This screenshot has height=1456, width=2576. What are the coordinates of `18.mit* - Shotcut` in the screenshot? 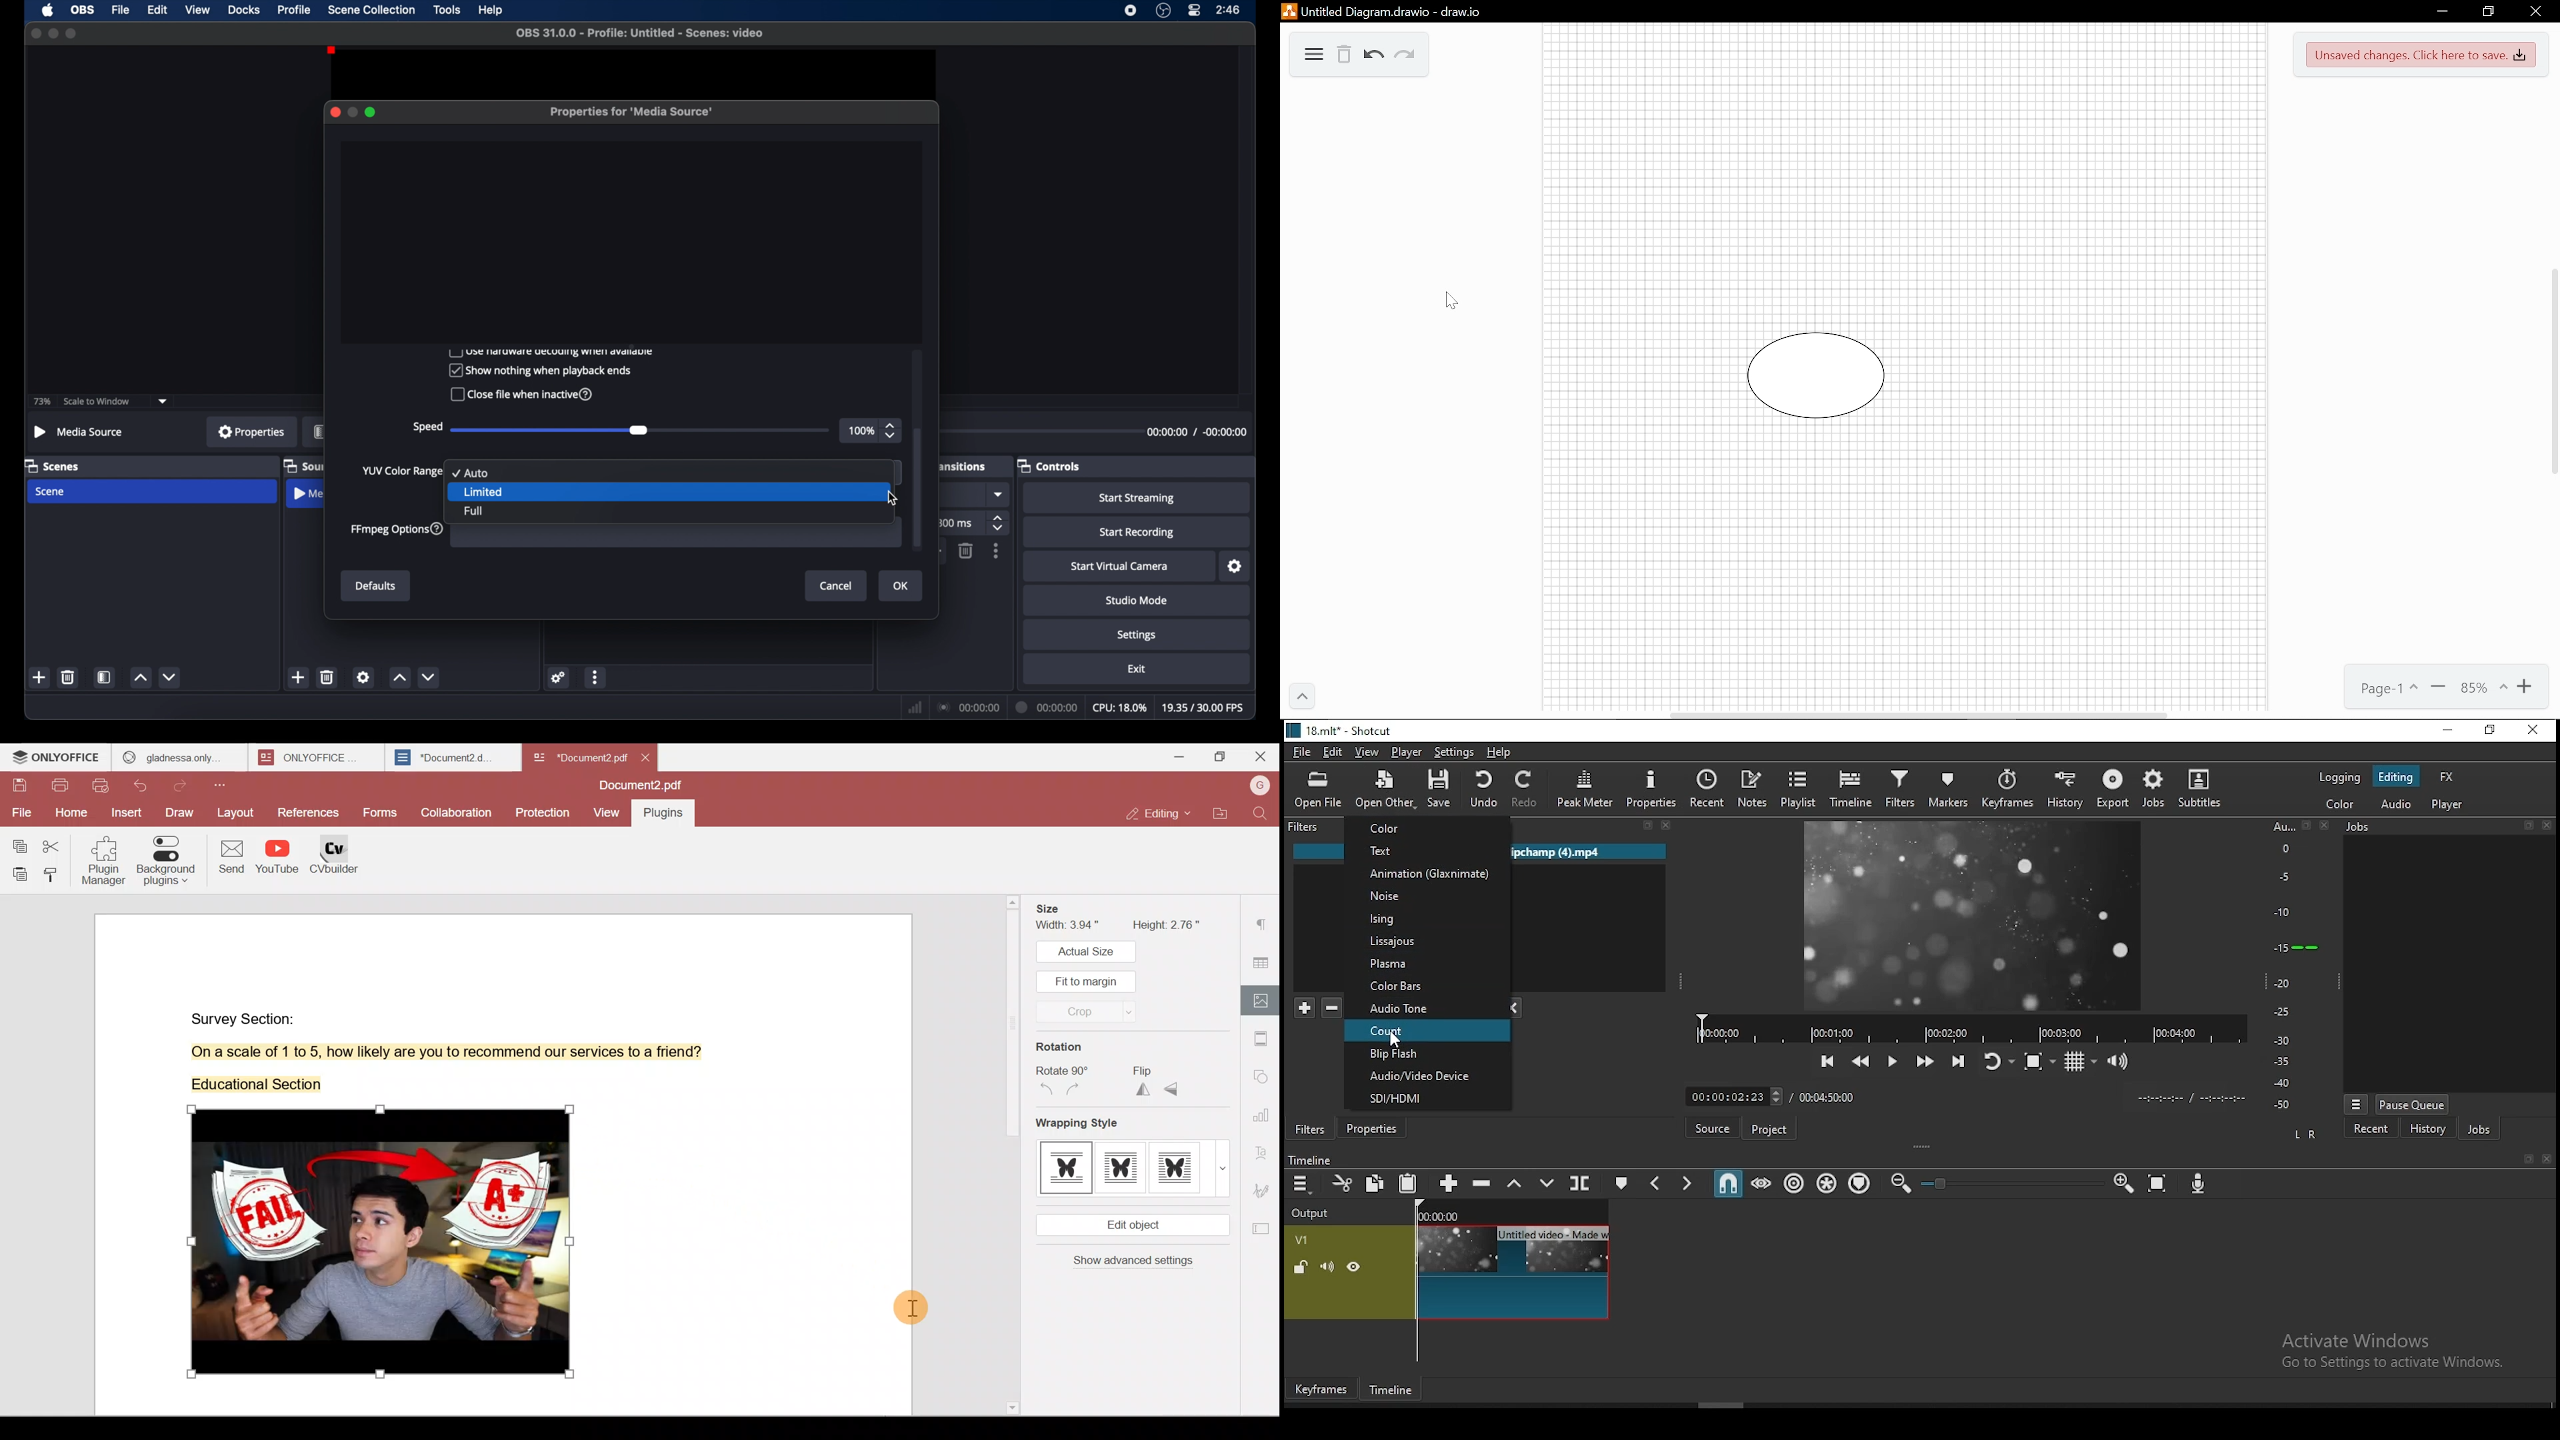 It's located at (1338, 730).